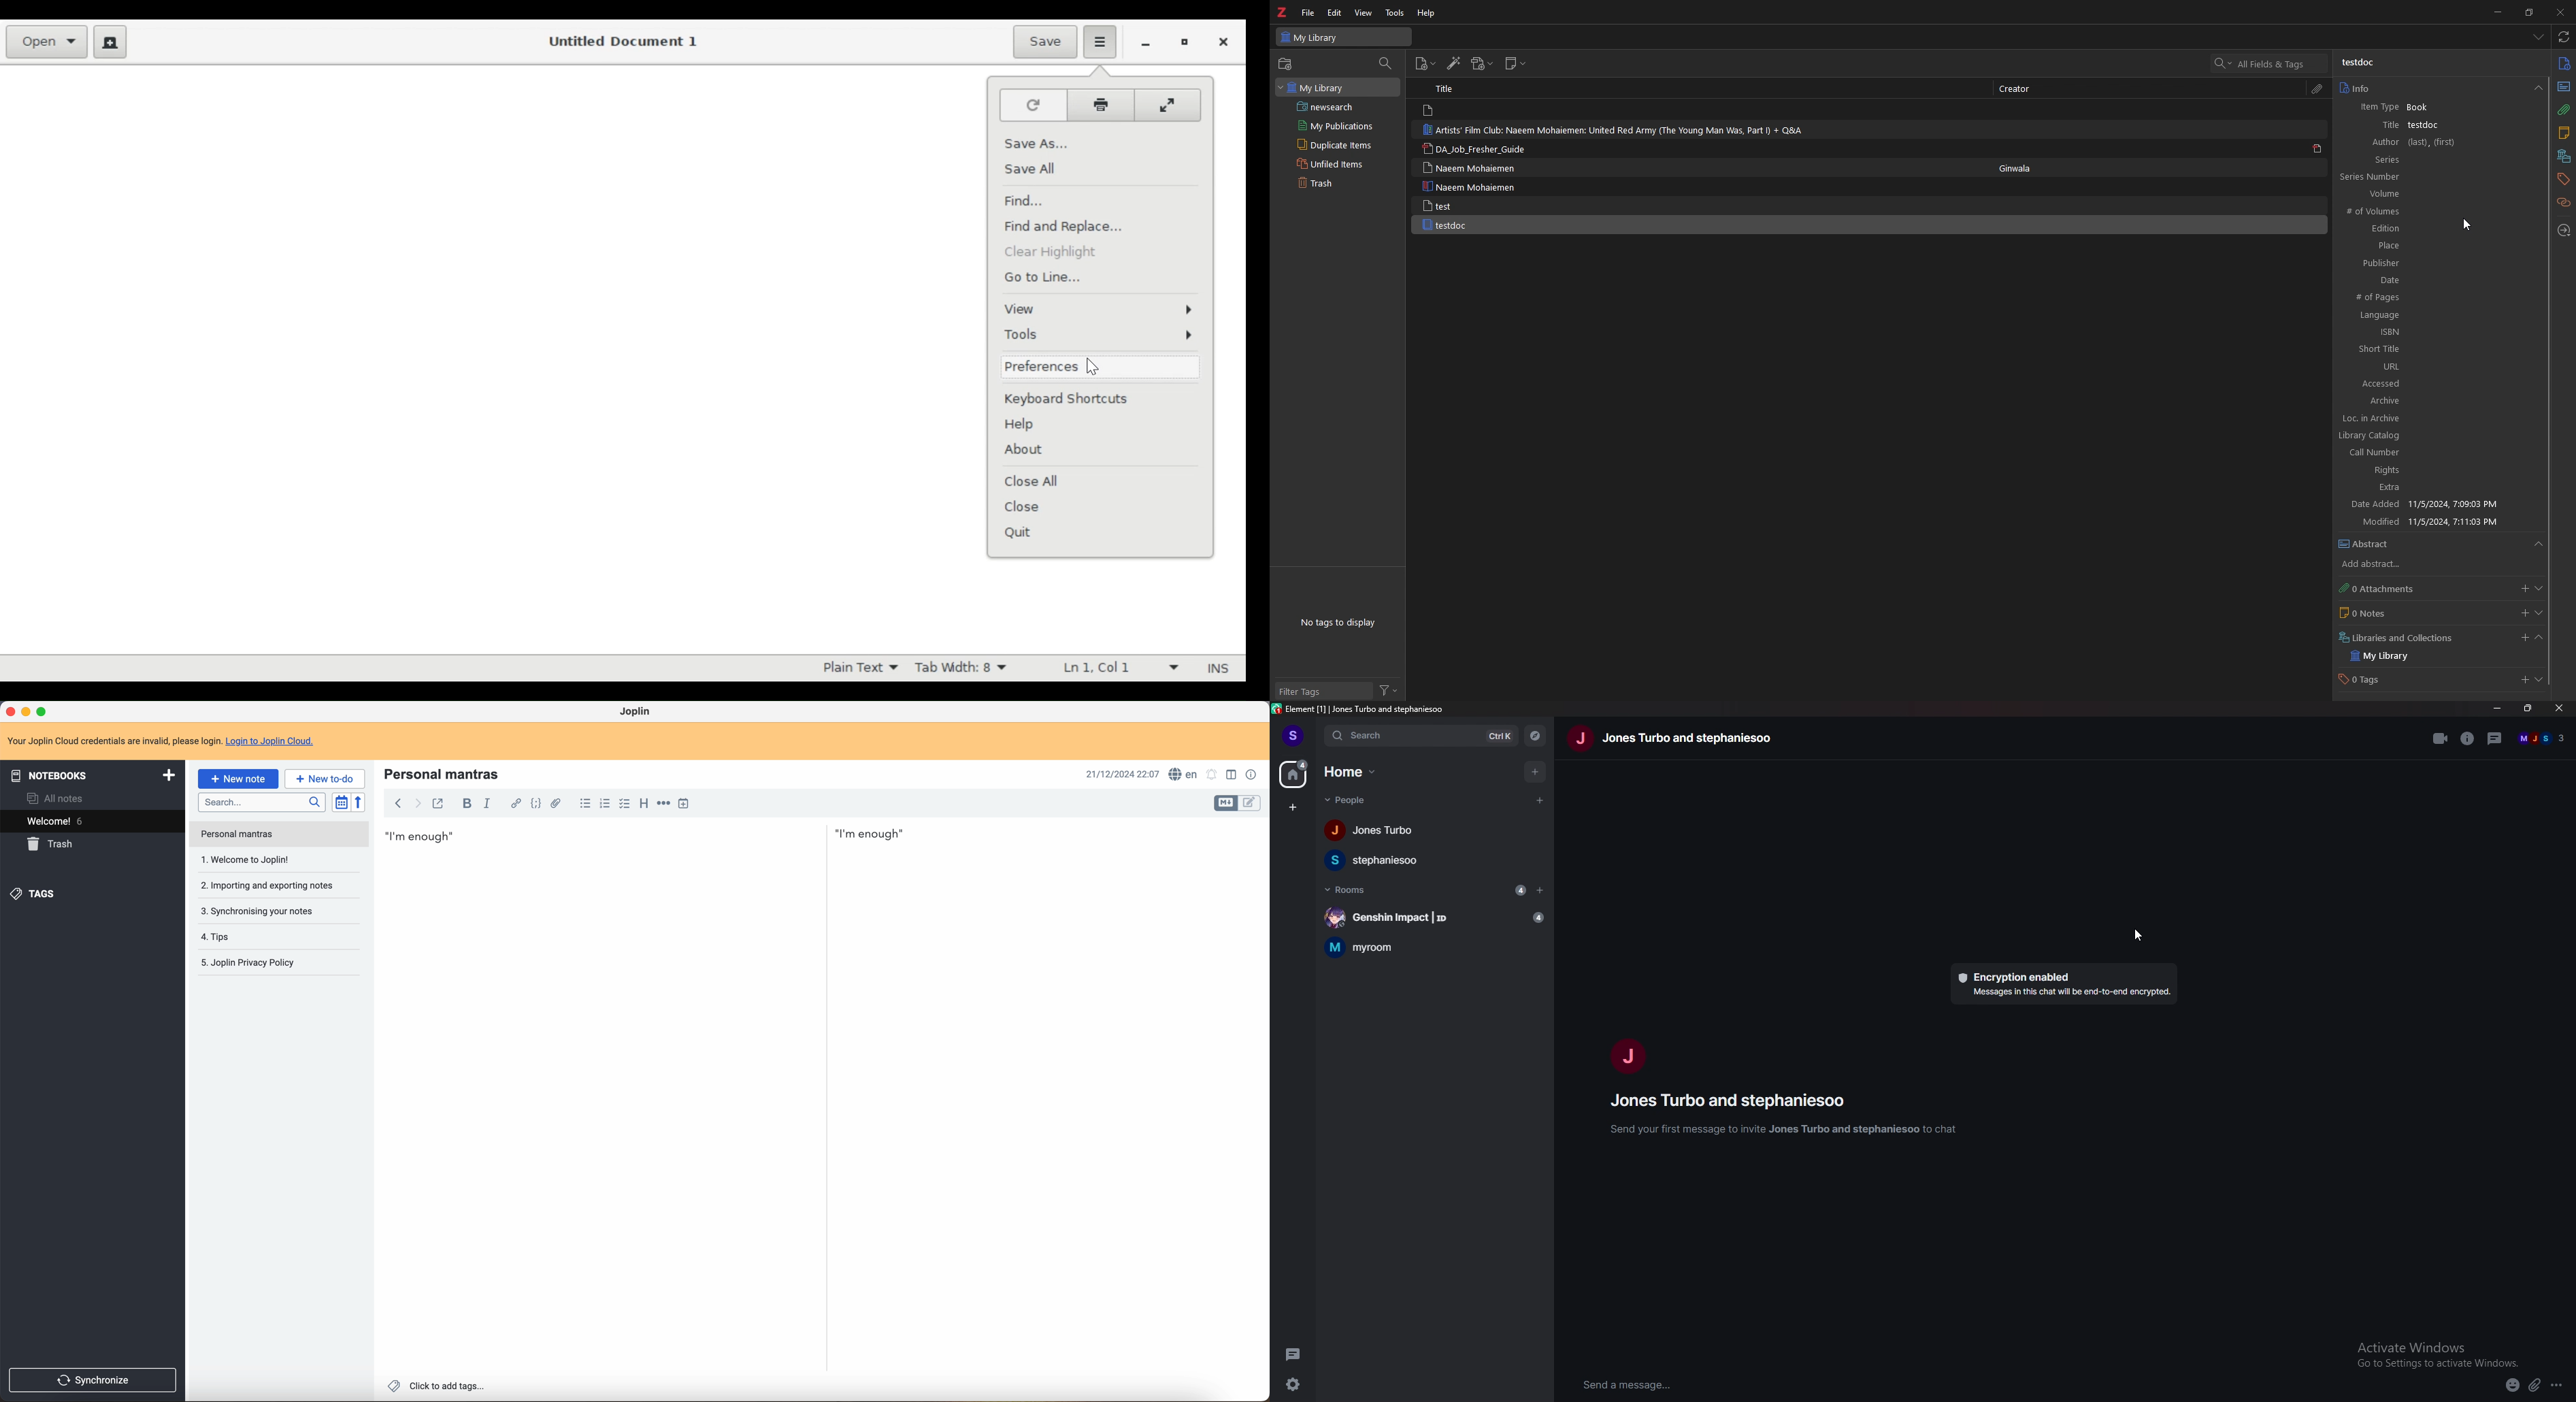  I want to click on add tags, so click(2522, 680).